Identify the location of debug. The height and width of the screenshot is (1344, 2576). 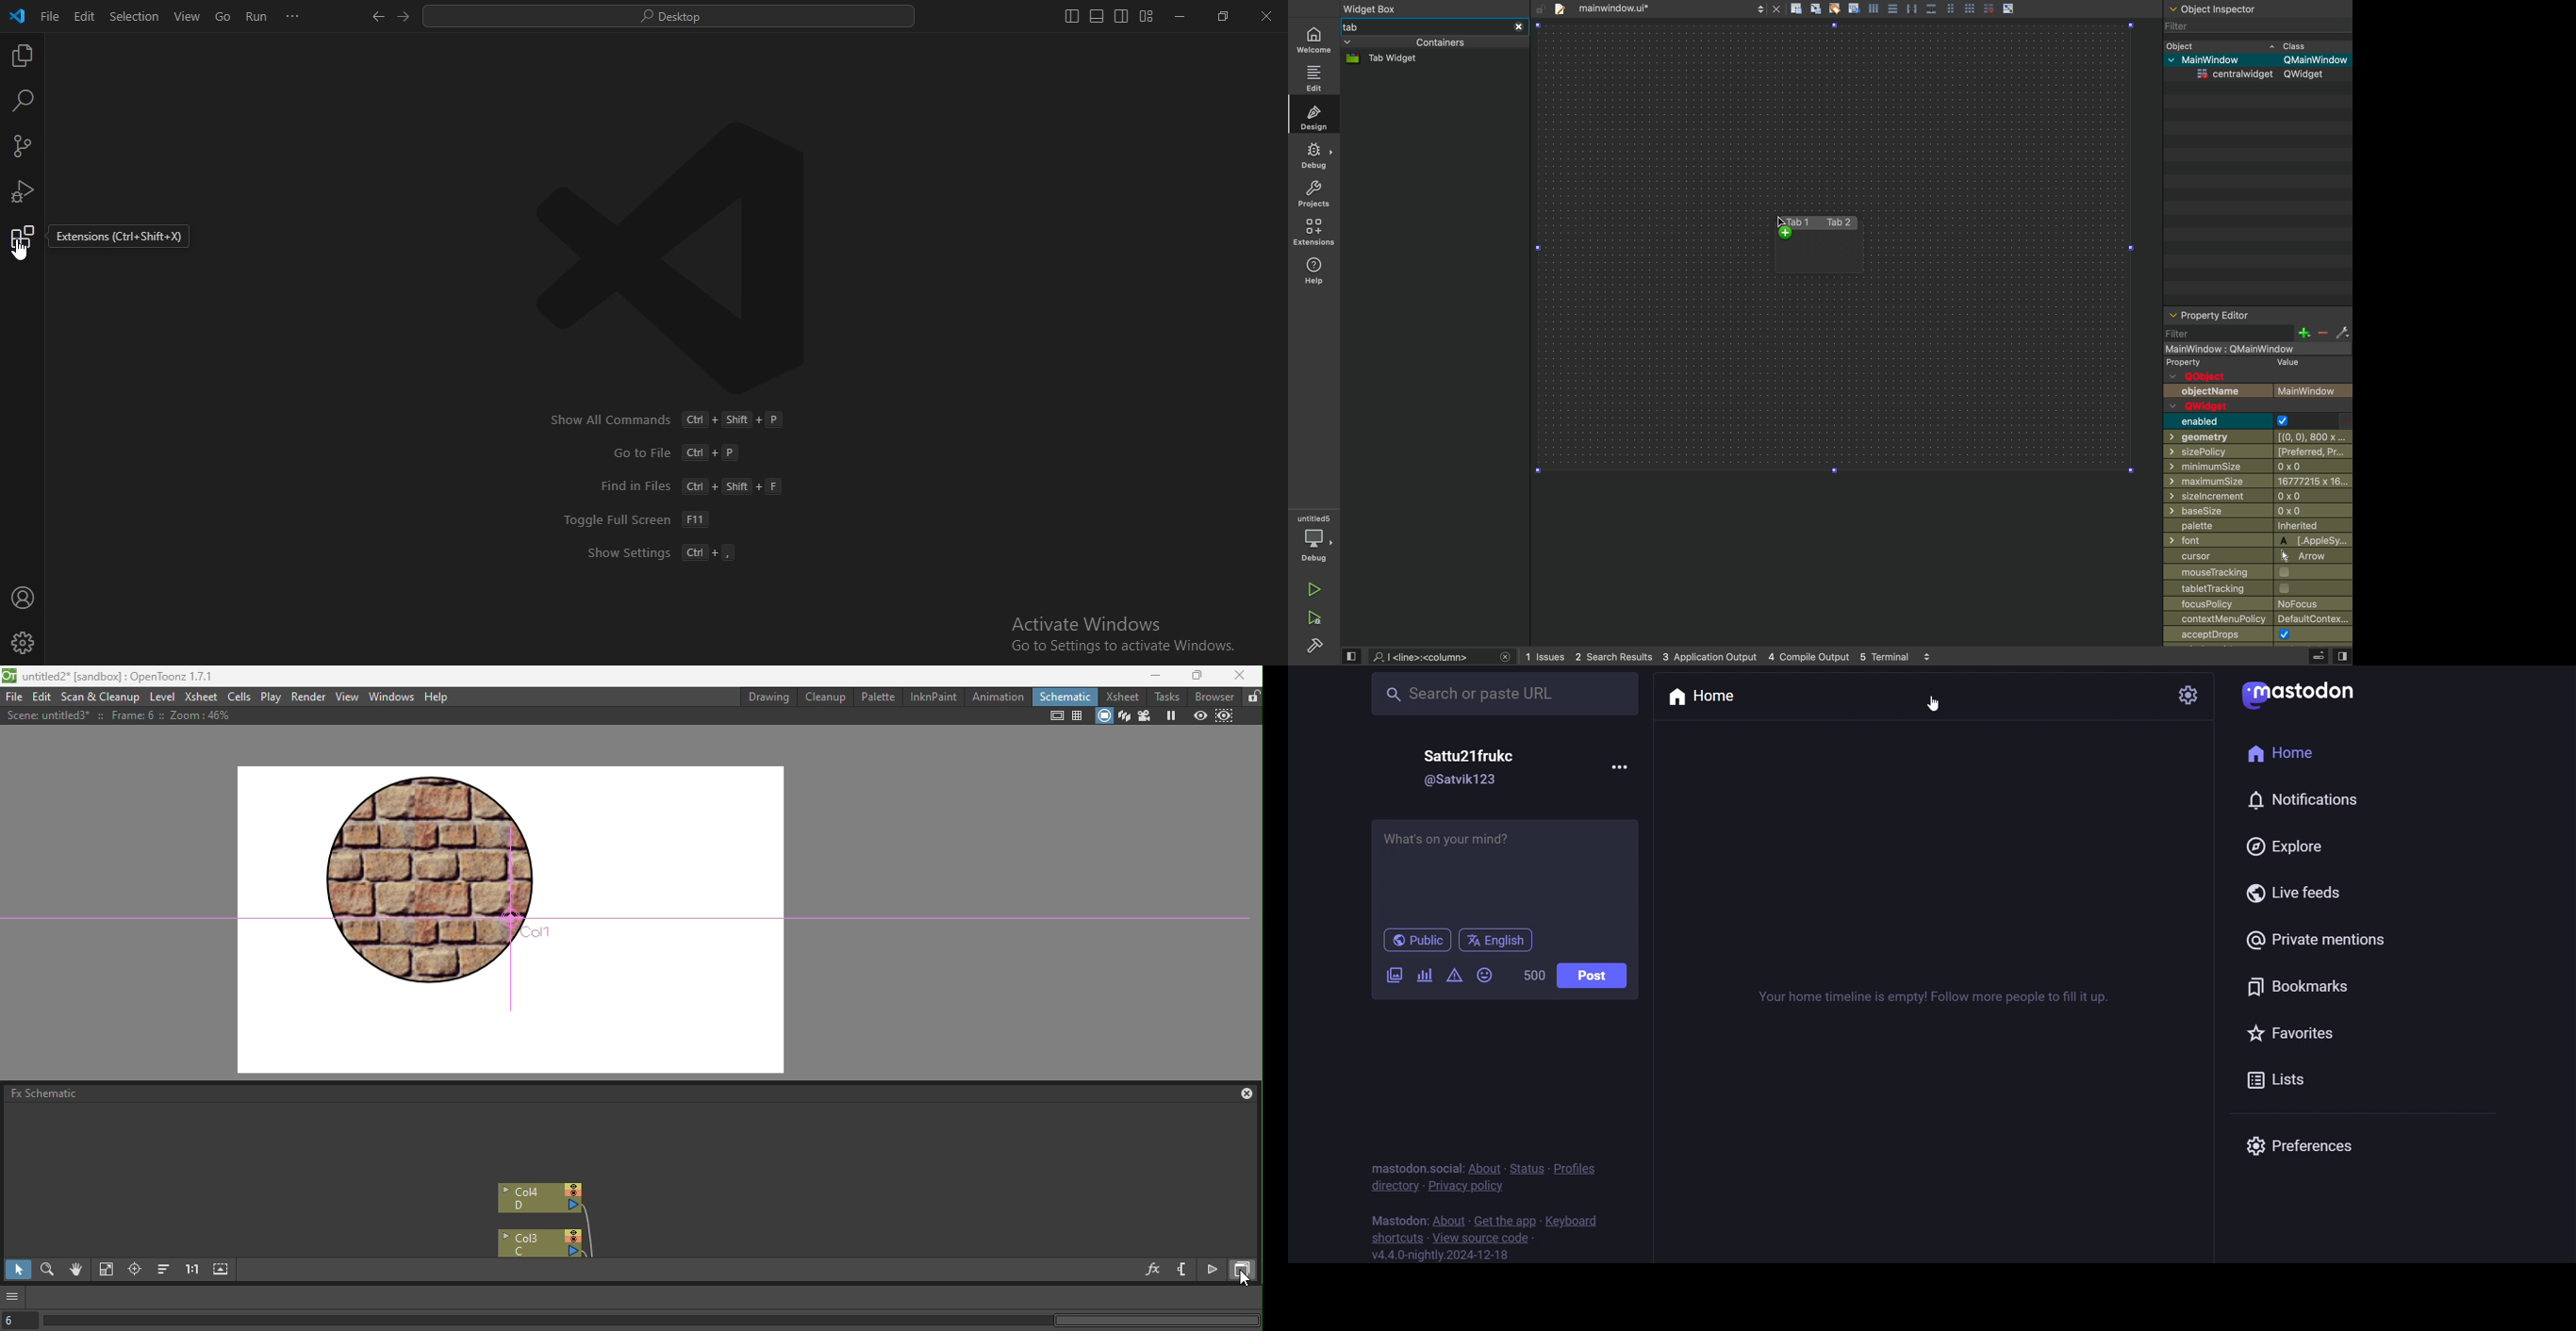
(1314, 157).